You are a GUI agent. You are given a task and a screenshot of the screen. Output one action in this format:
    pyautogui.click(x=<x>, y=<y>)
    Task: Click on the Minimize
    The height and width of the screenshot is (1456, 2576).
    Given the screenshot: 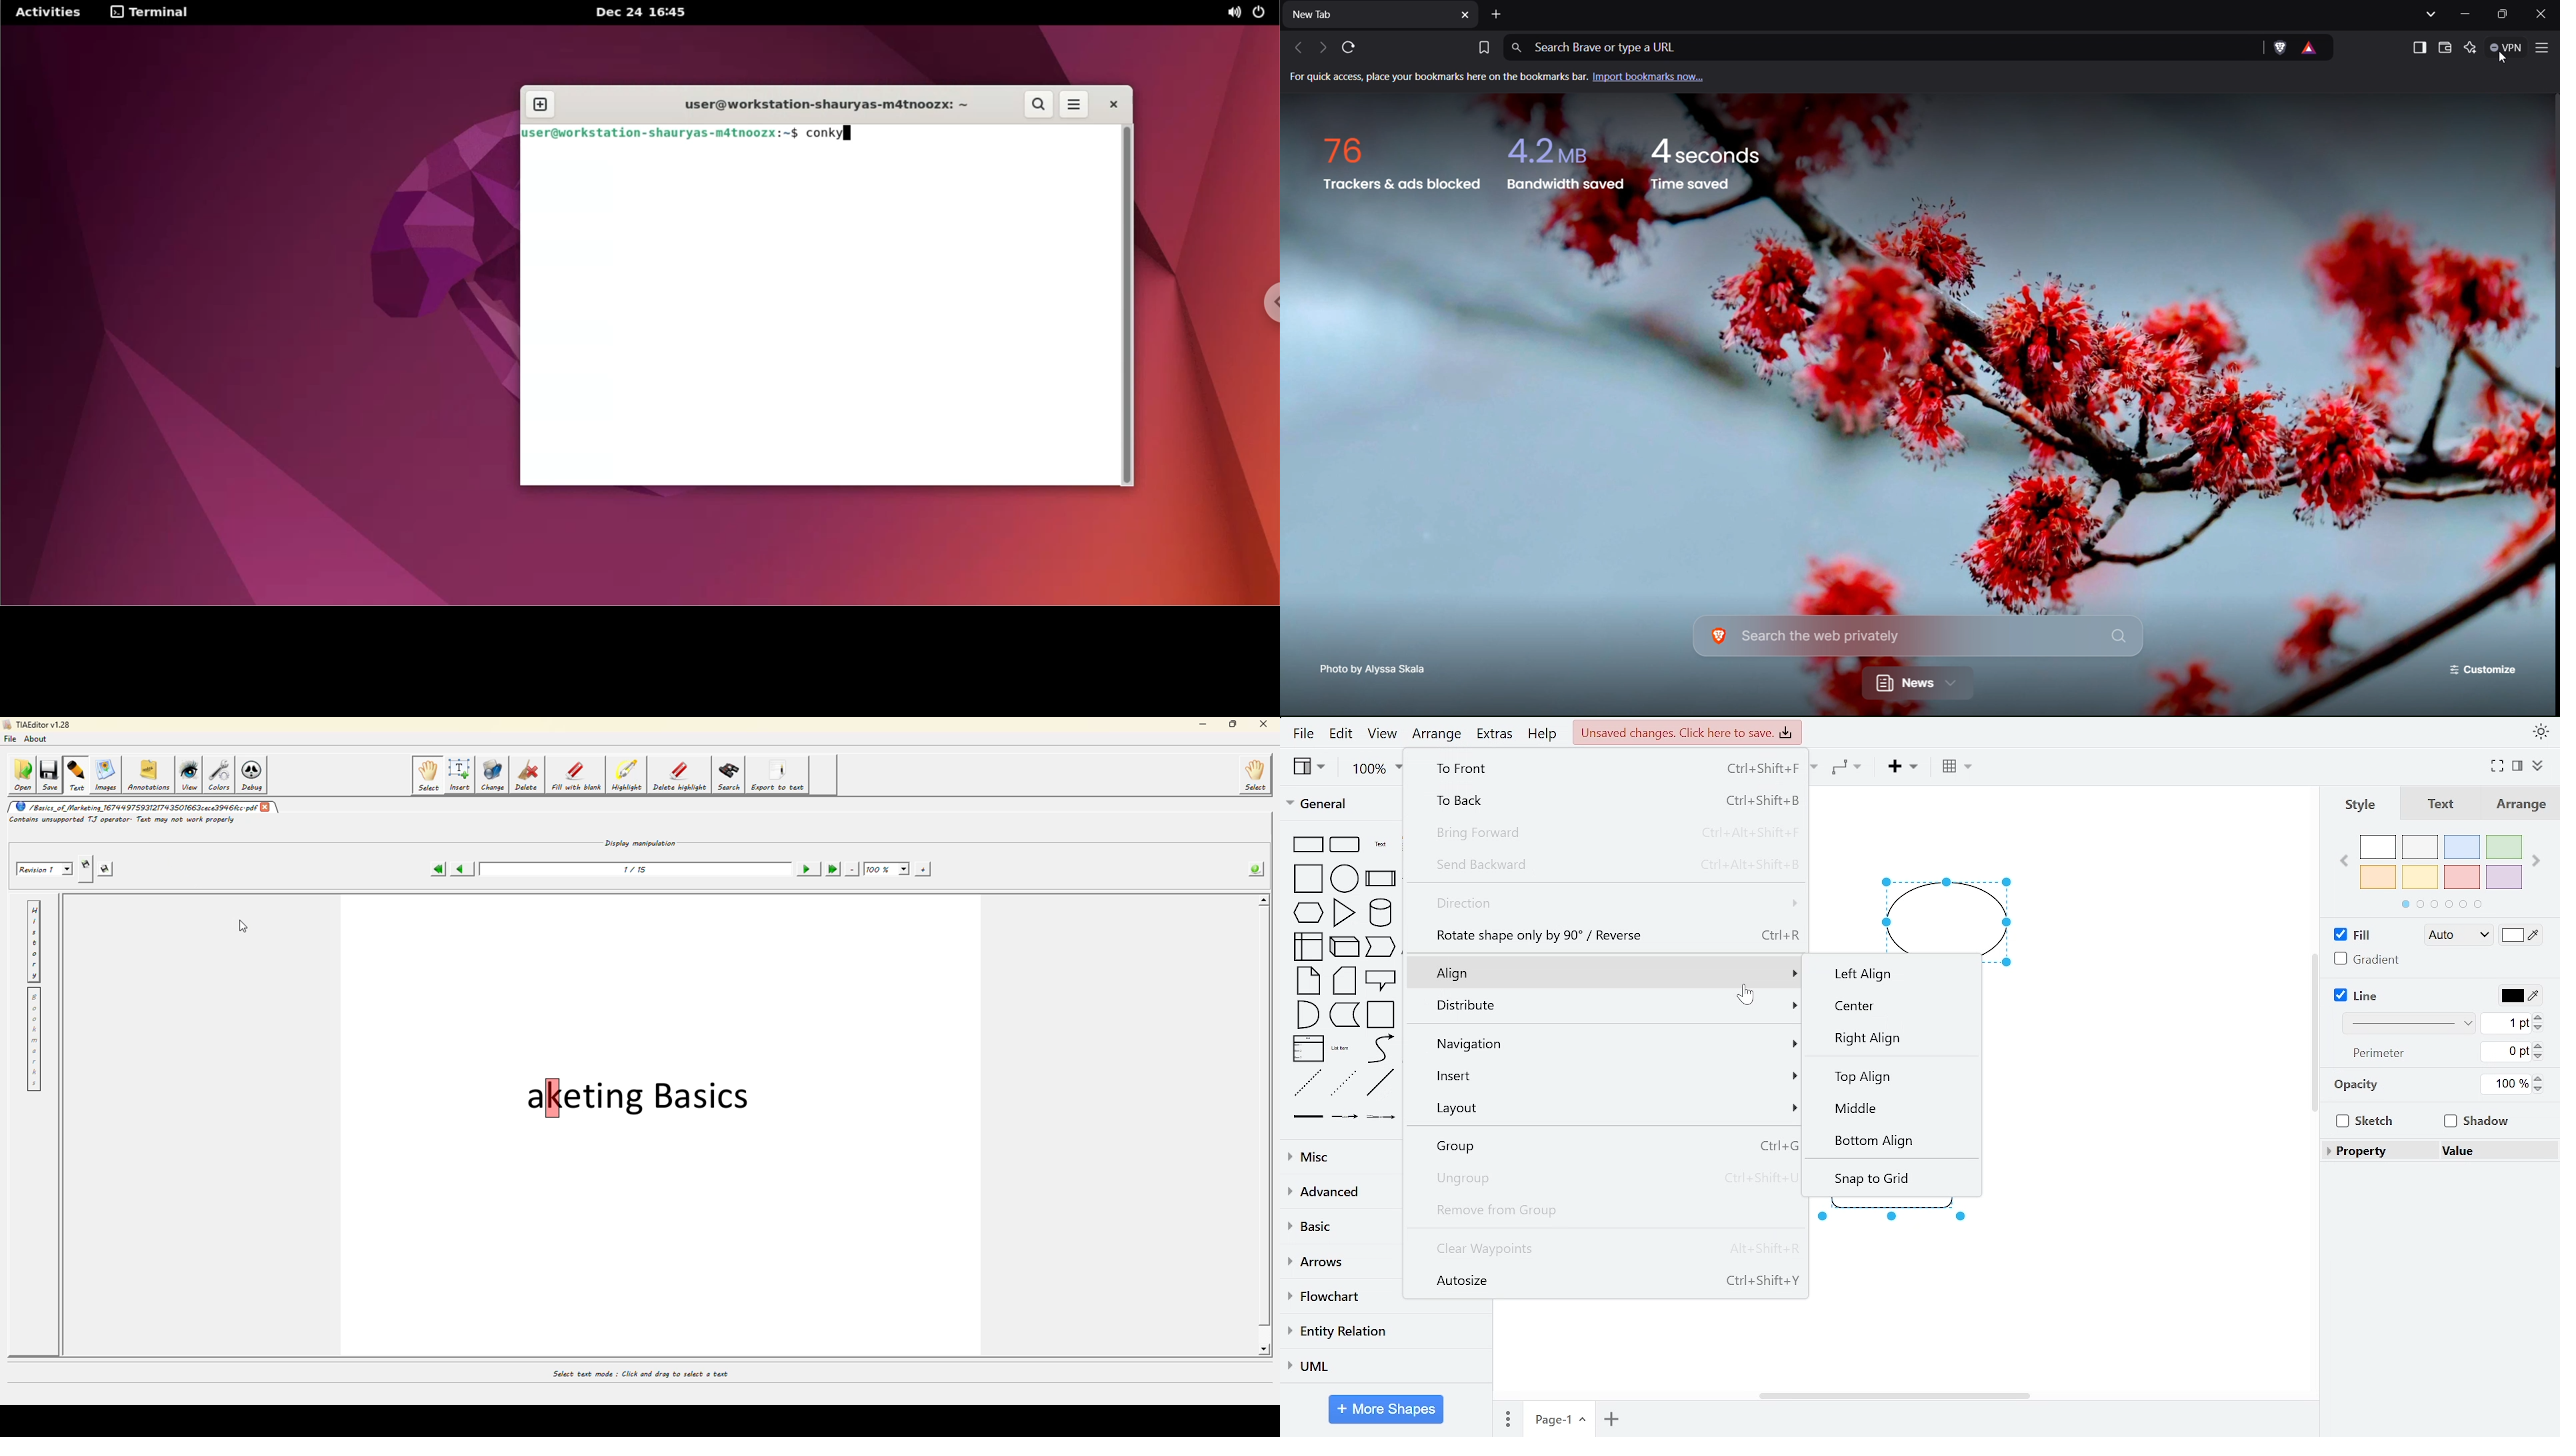 What is the action you would take?
    pyautogui.click(x=2473, y=15)
    